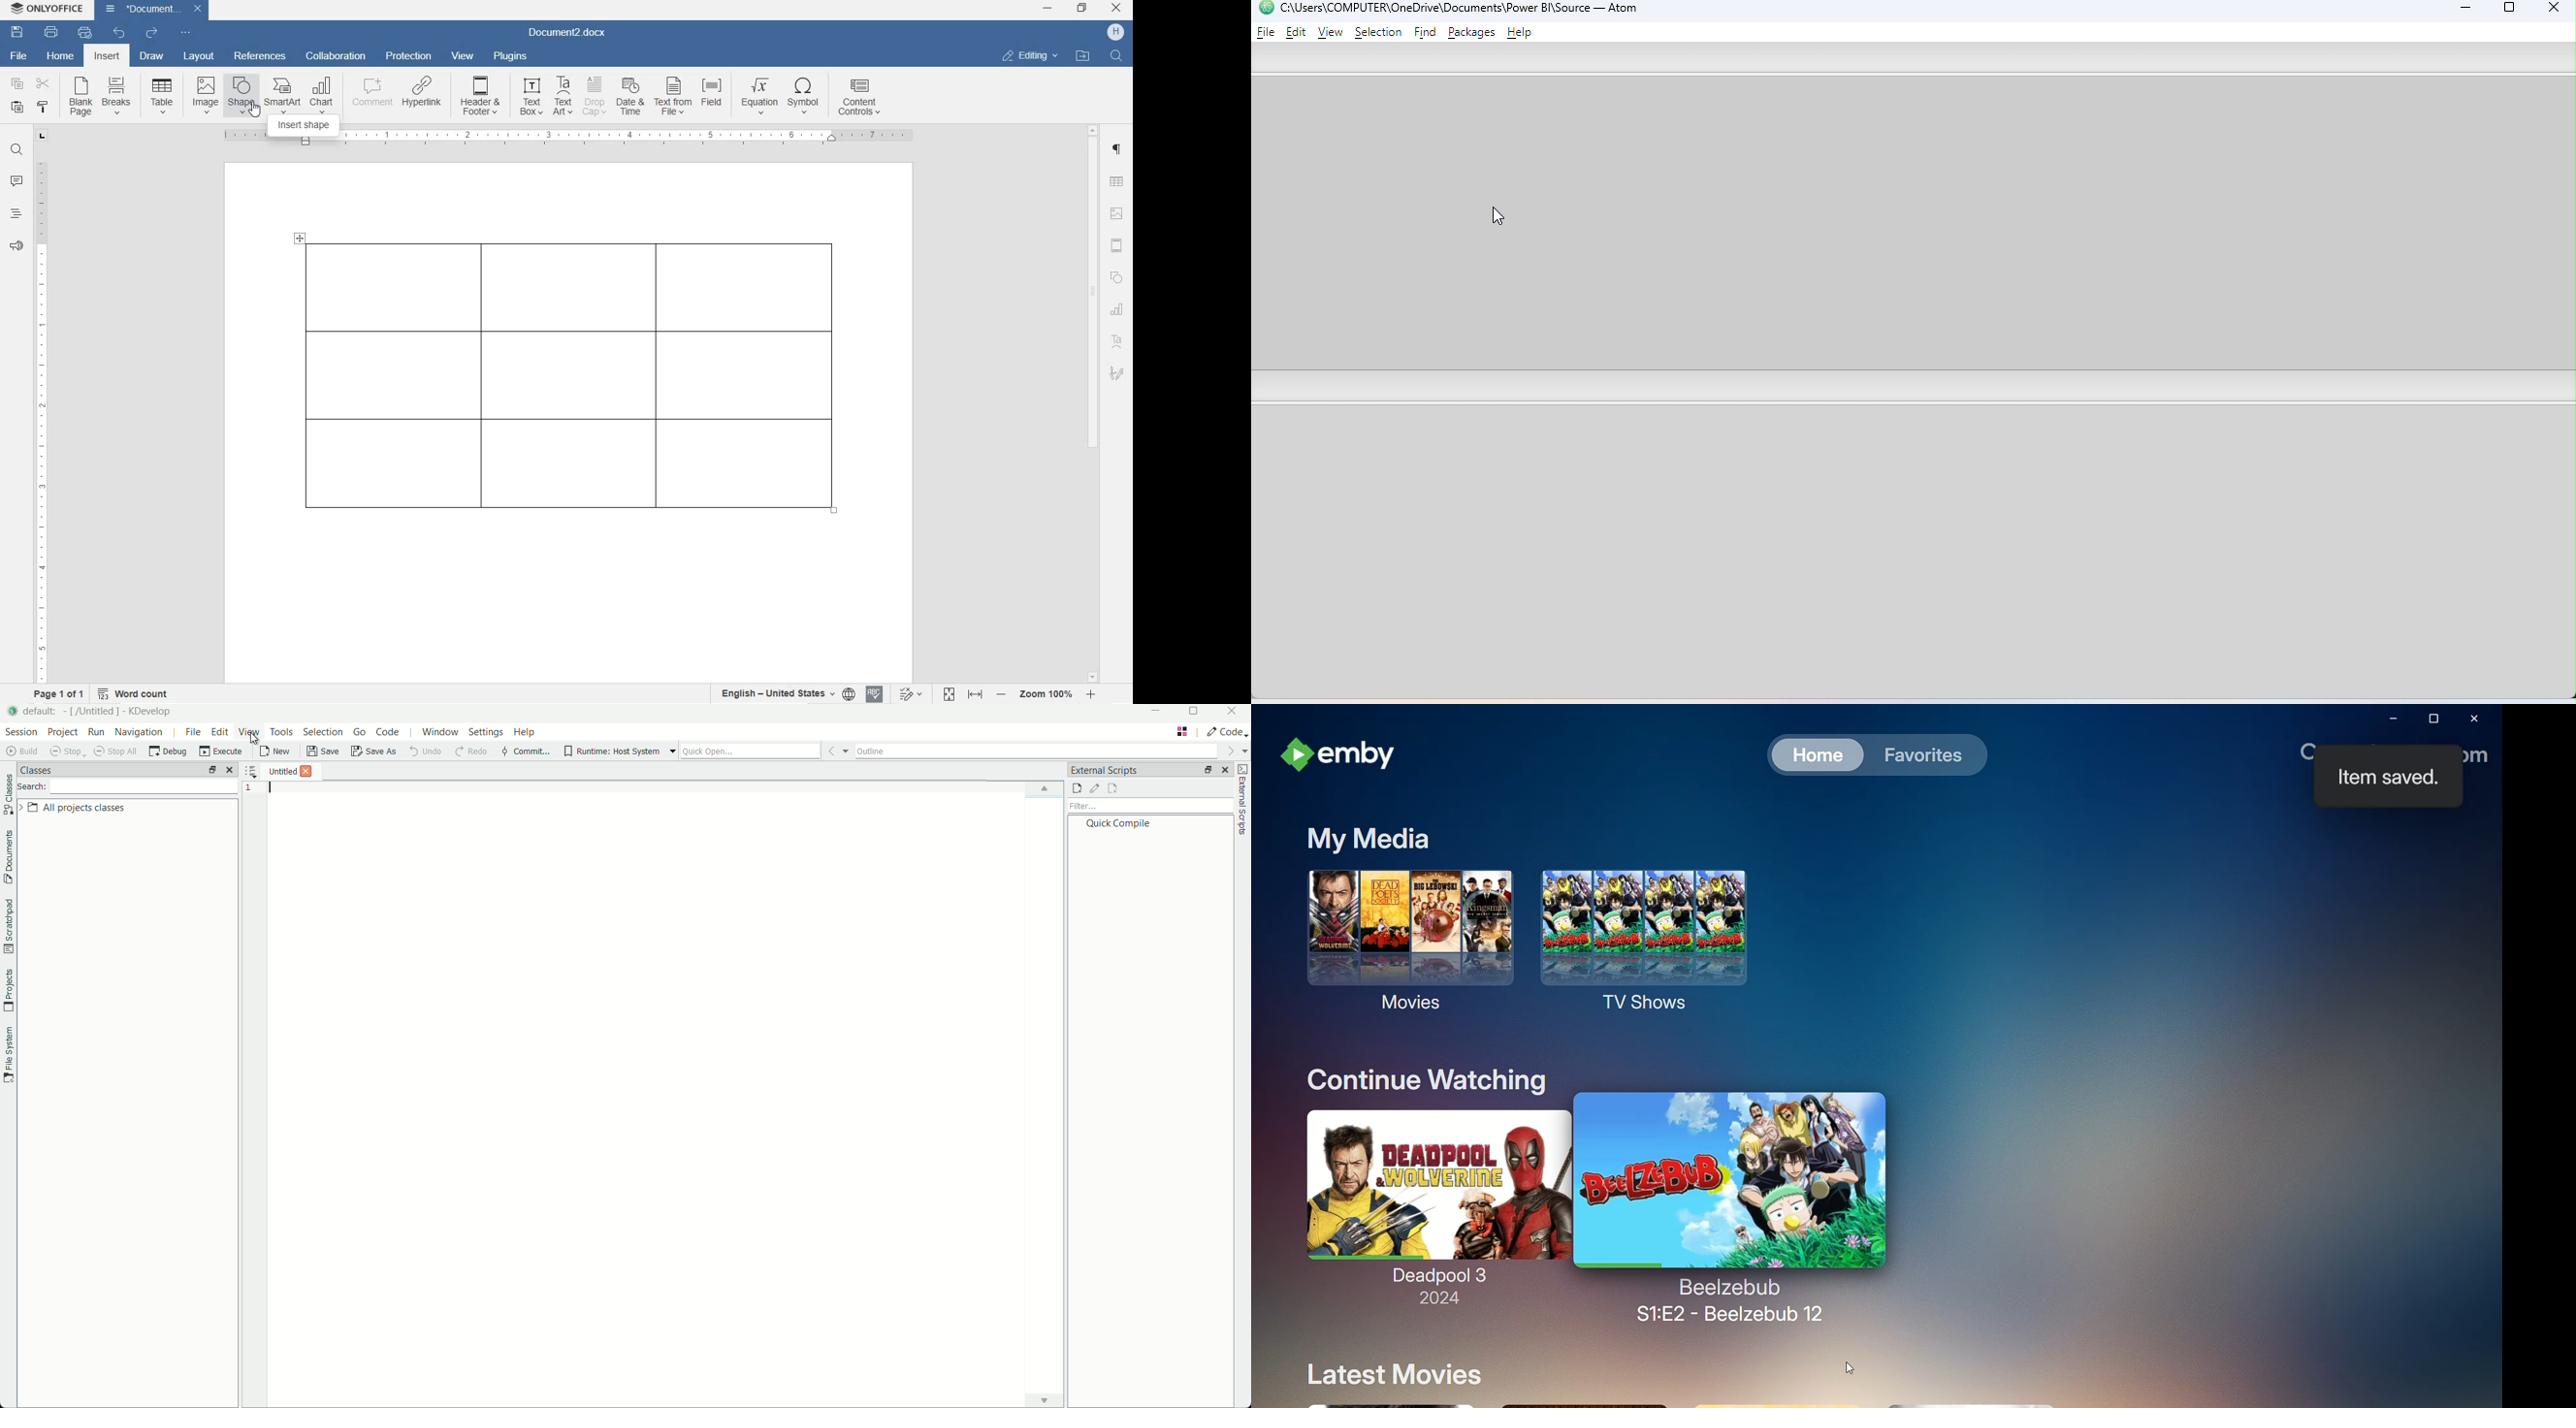 The width and height of the screenshot is (2576, 1428). I want to click on insert table, so click(159, 96).